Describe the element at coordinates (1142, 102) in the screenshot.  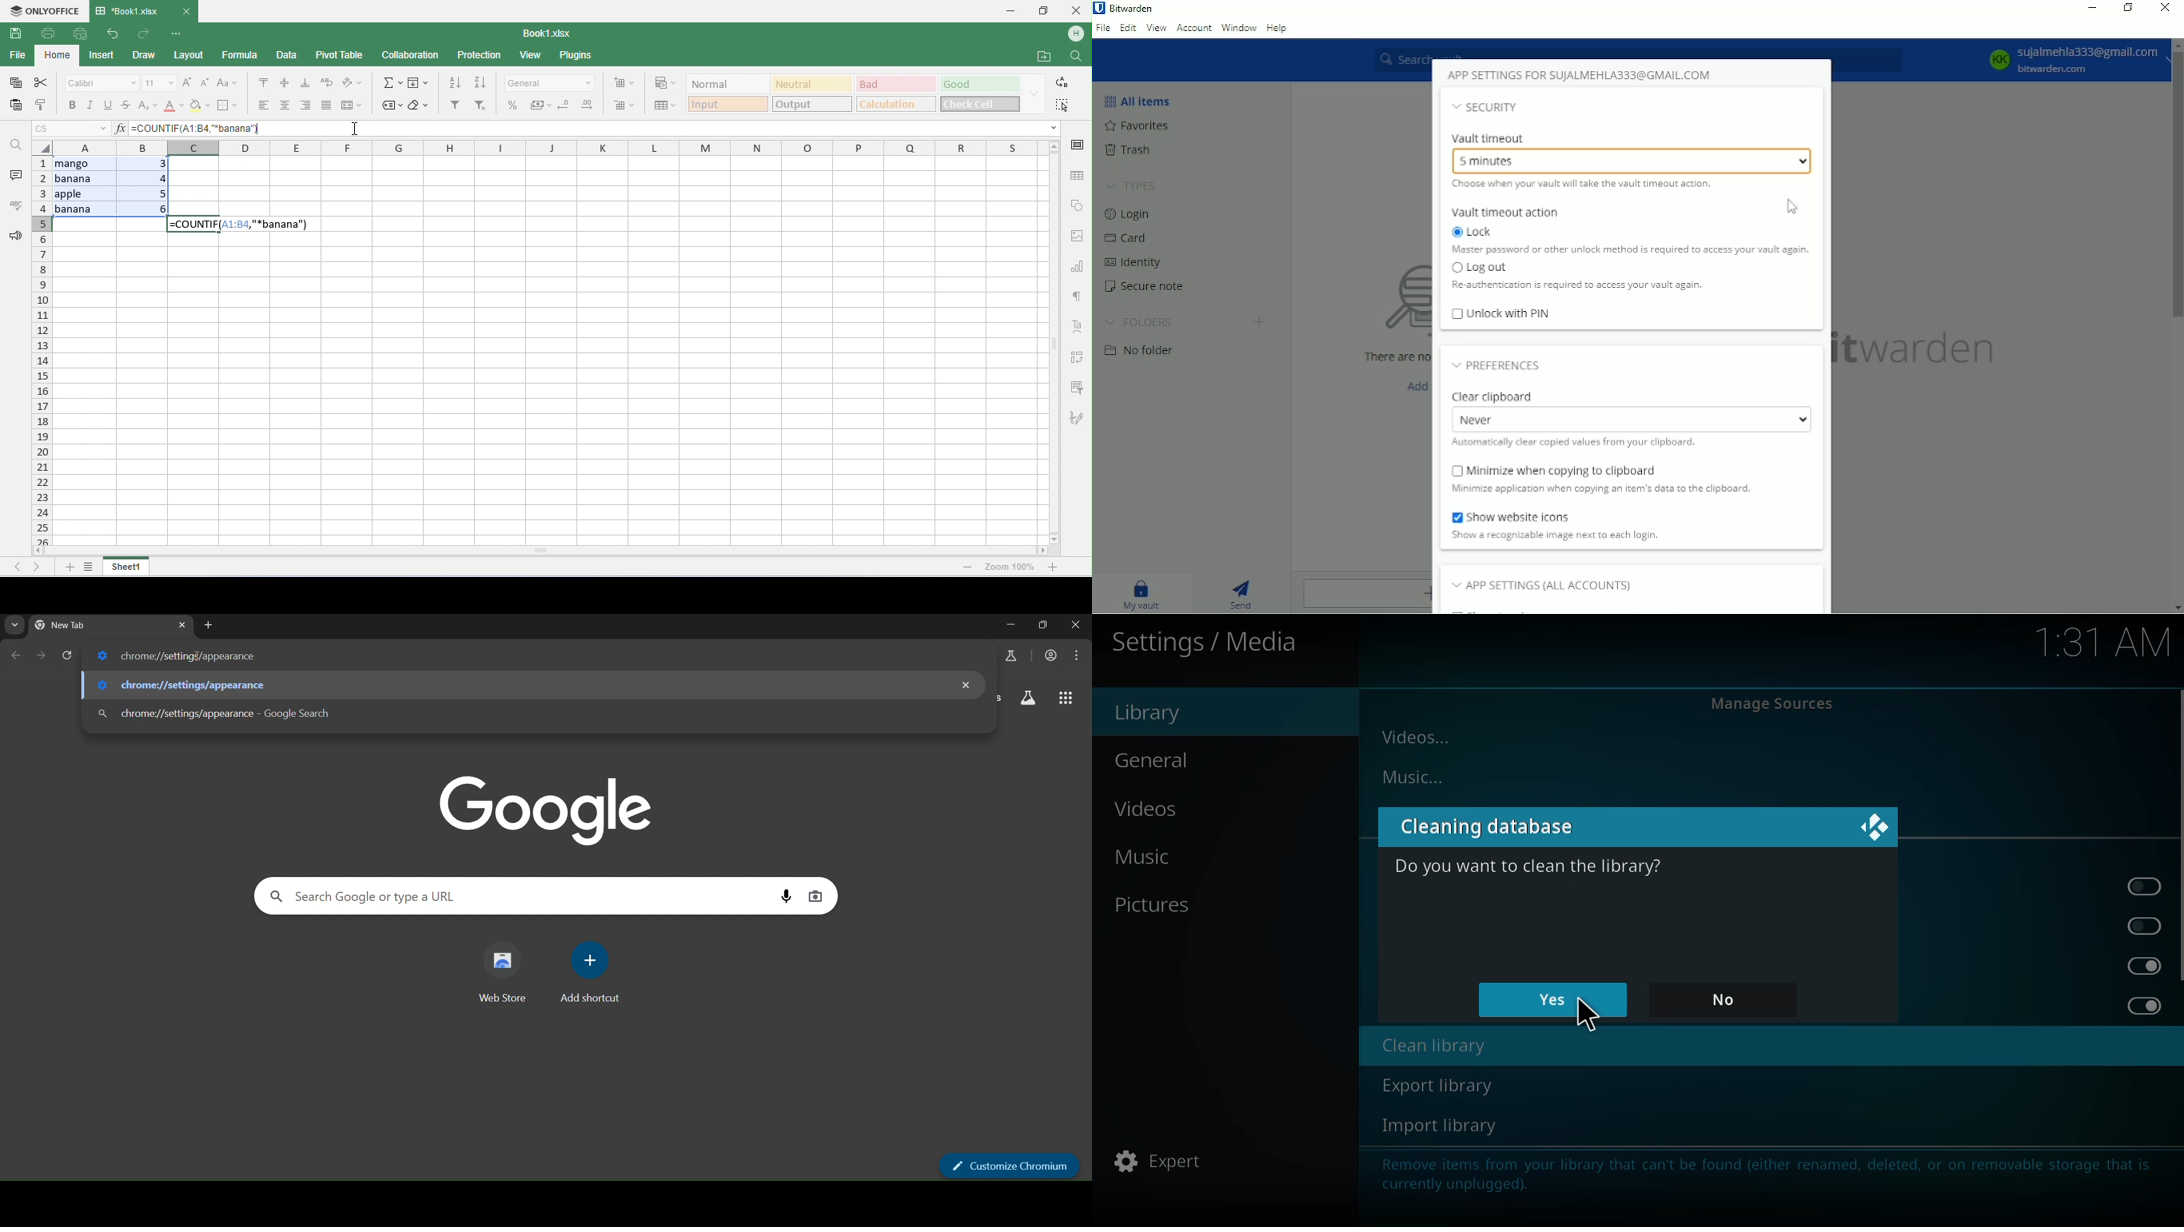
I see `All items` at that location.